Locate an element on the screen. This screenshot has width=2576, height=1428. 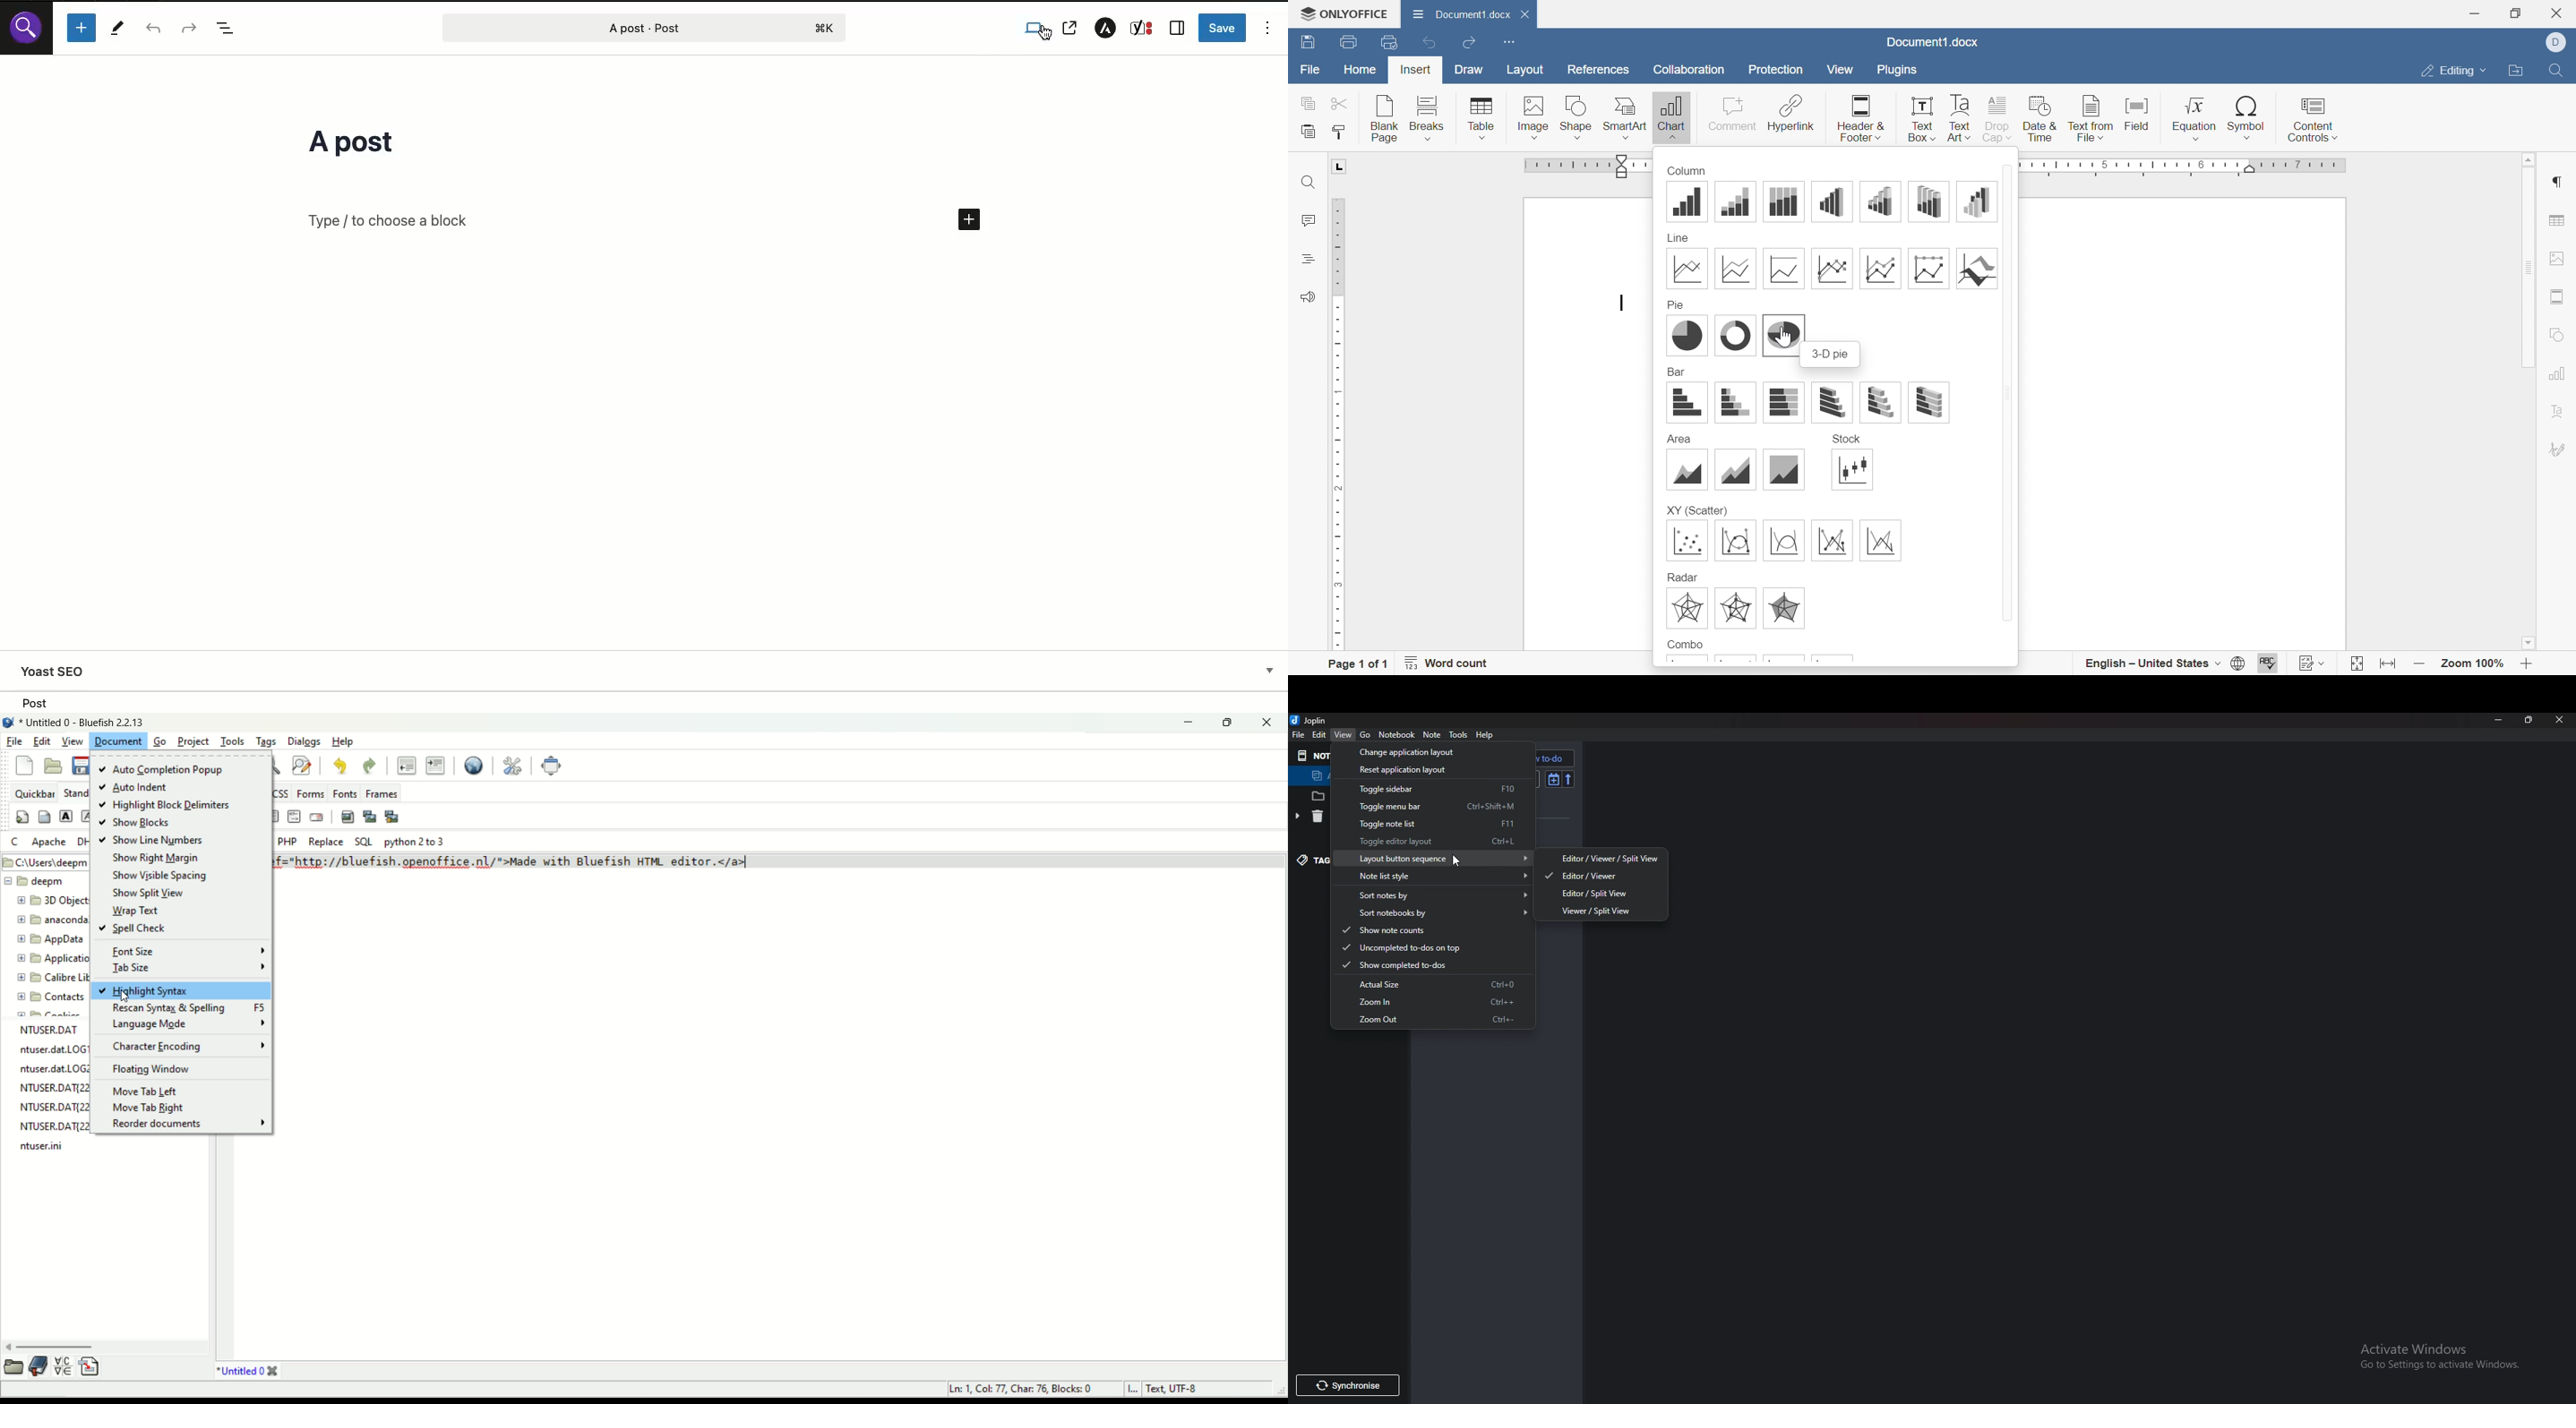
viewer/ split view is located at coordinates (1607, 911).